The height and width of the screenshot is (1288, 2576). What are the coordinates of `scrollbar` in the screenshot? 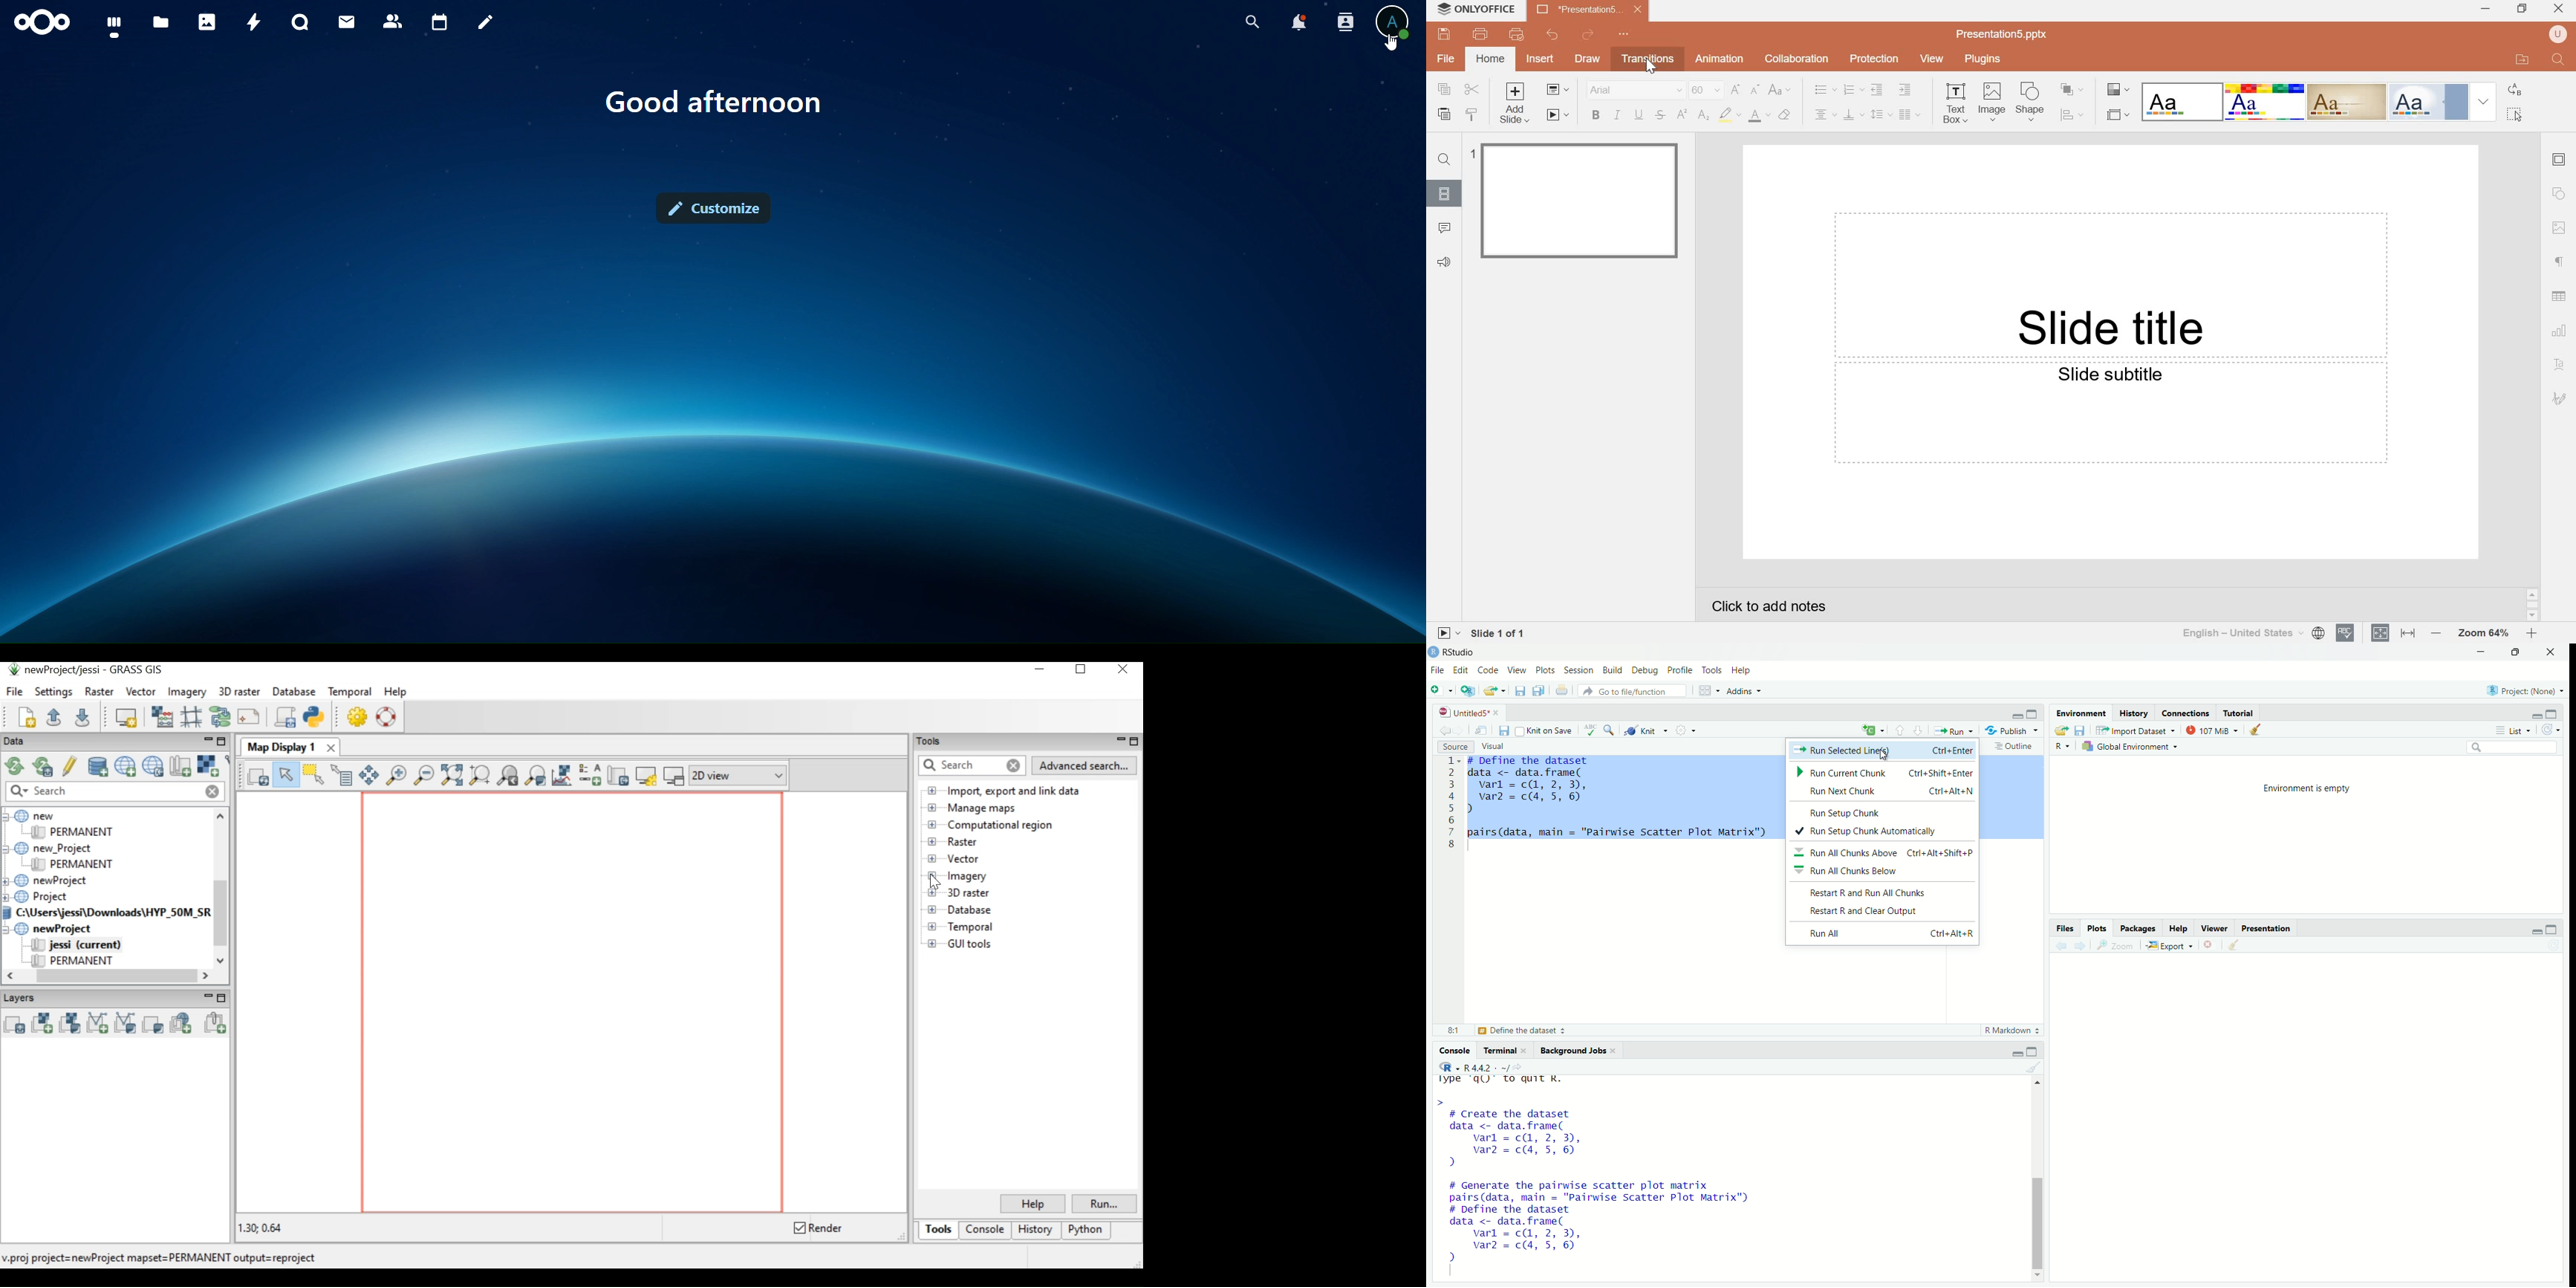 It's located at (2533, 605).